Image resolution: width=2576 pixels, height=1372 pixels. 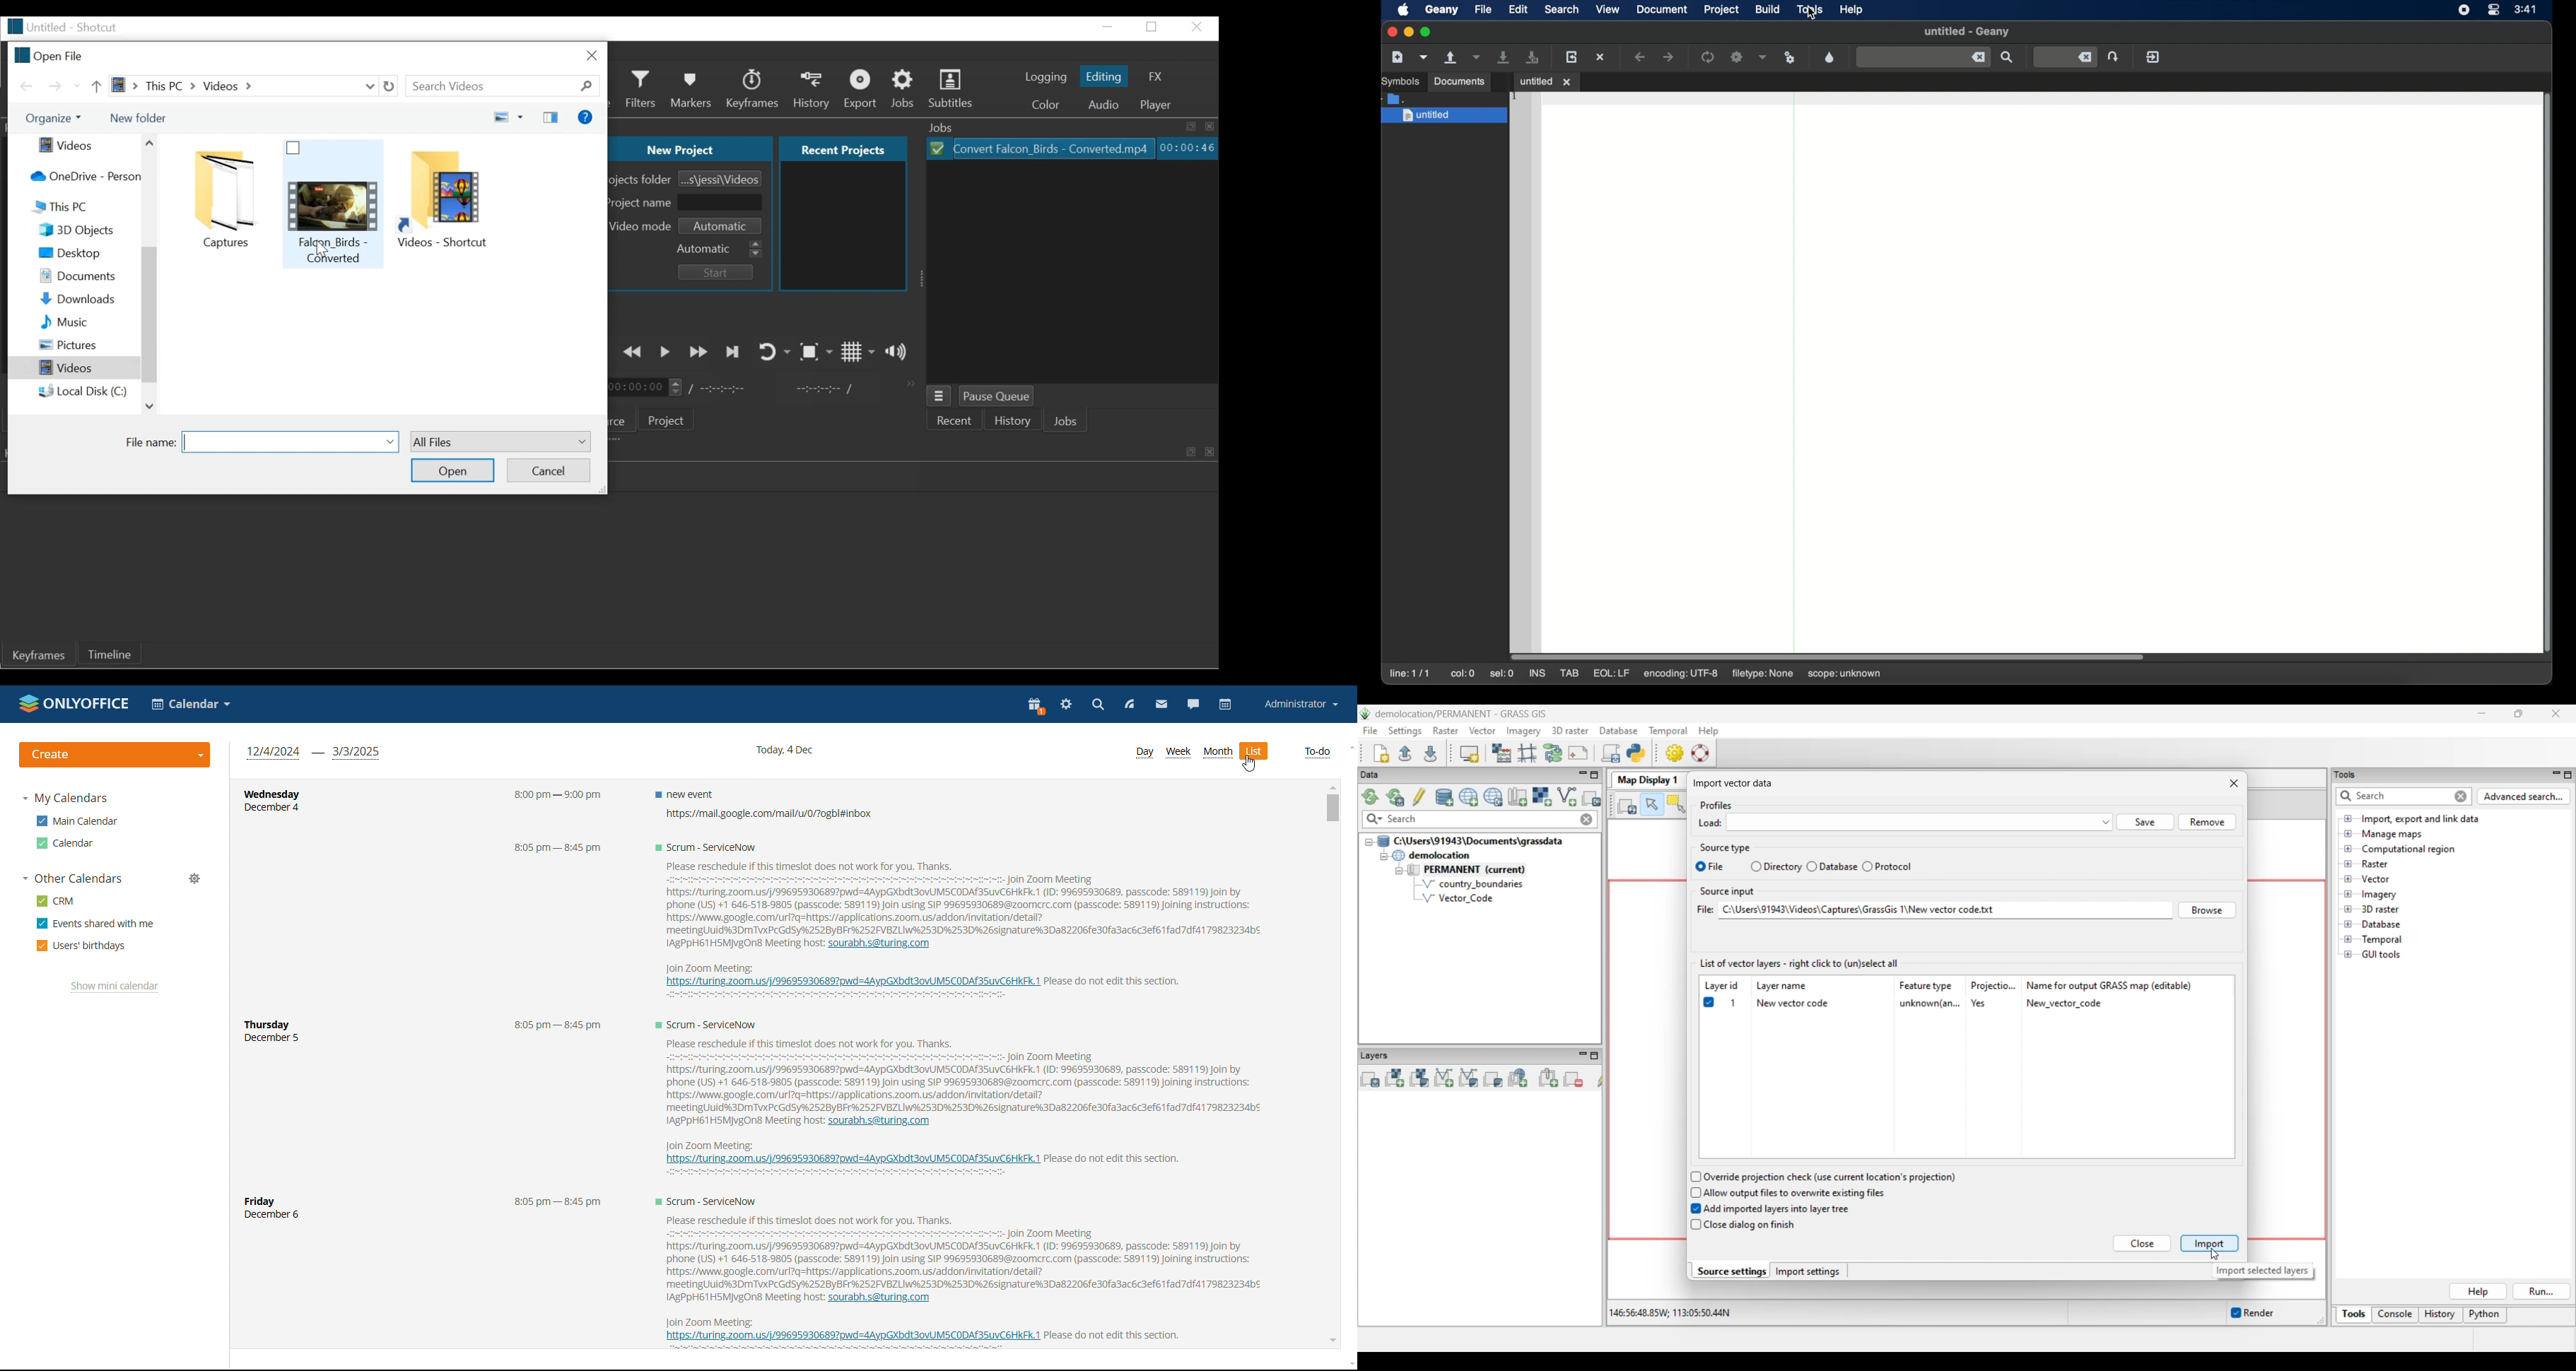 I want to click on Markers, so click(x=693, y=89).